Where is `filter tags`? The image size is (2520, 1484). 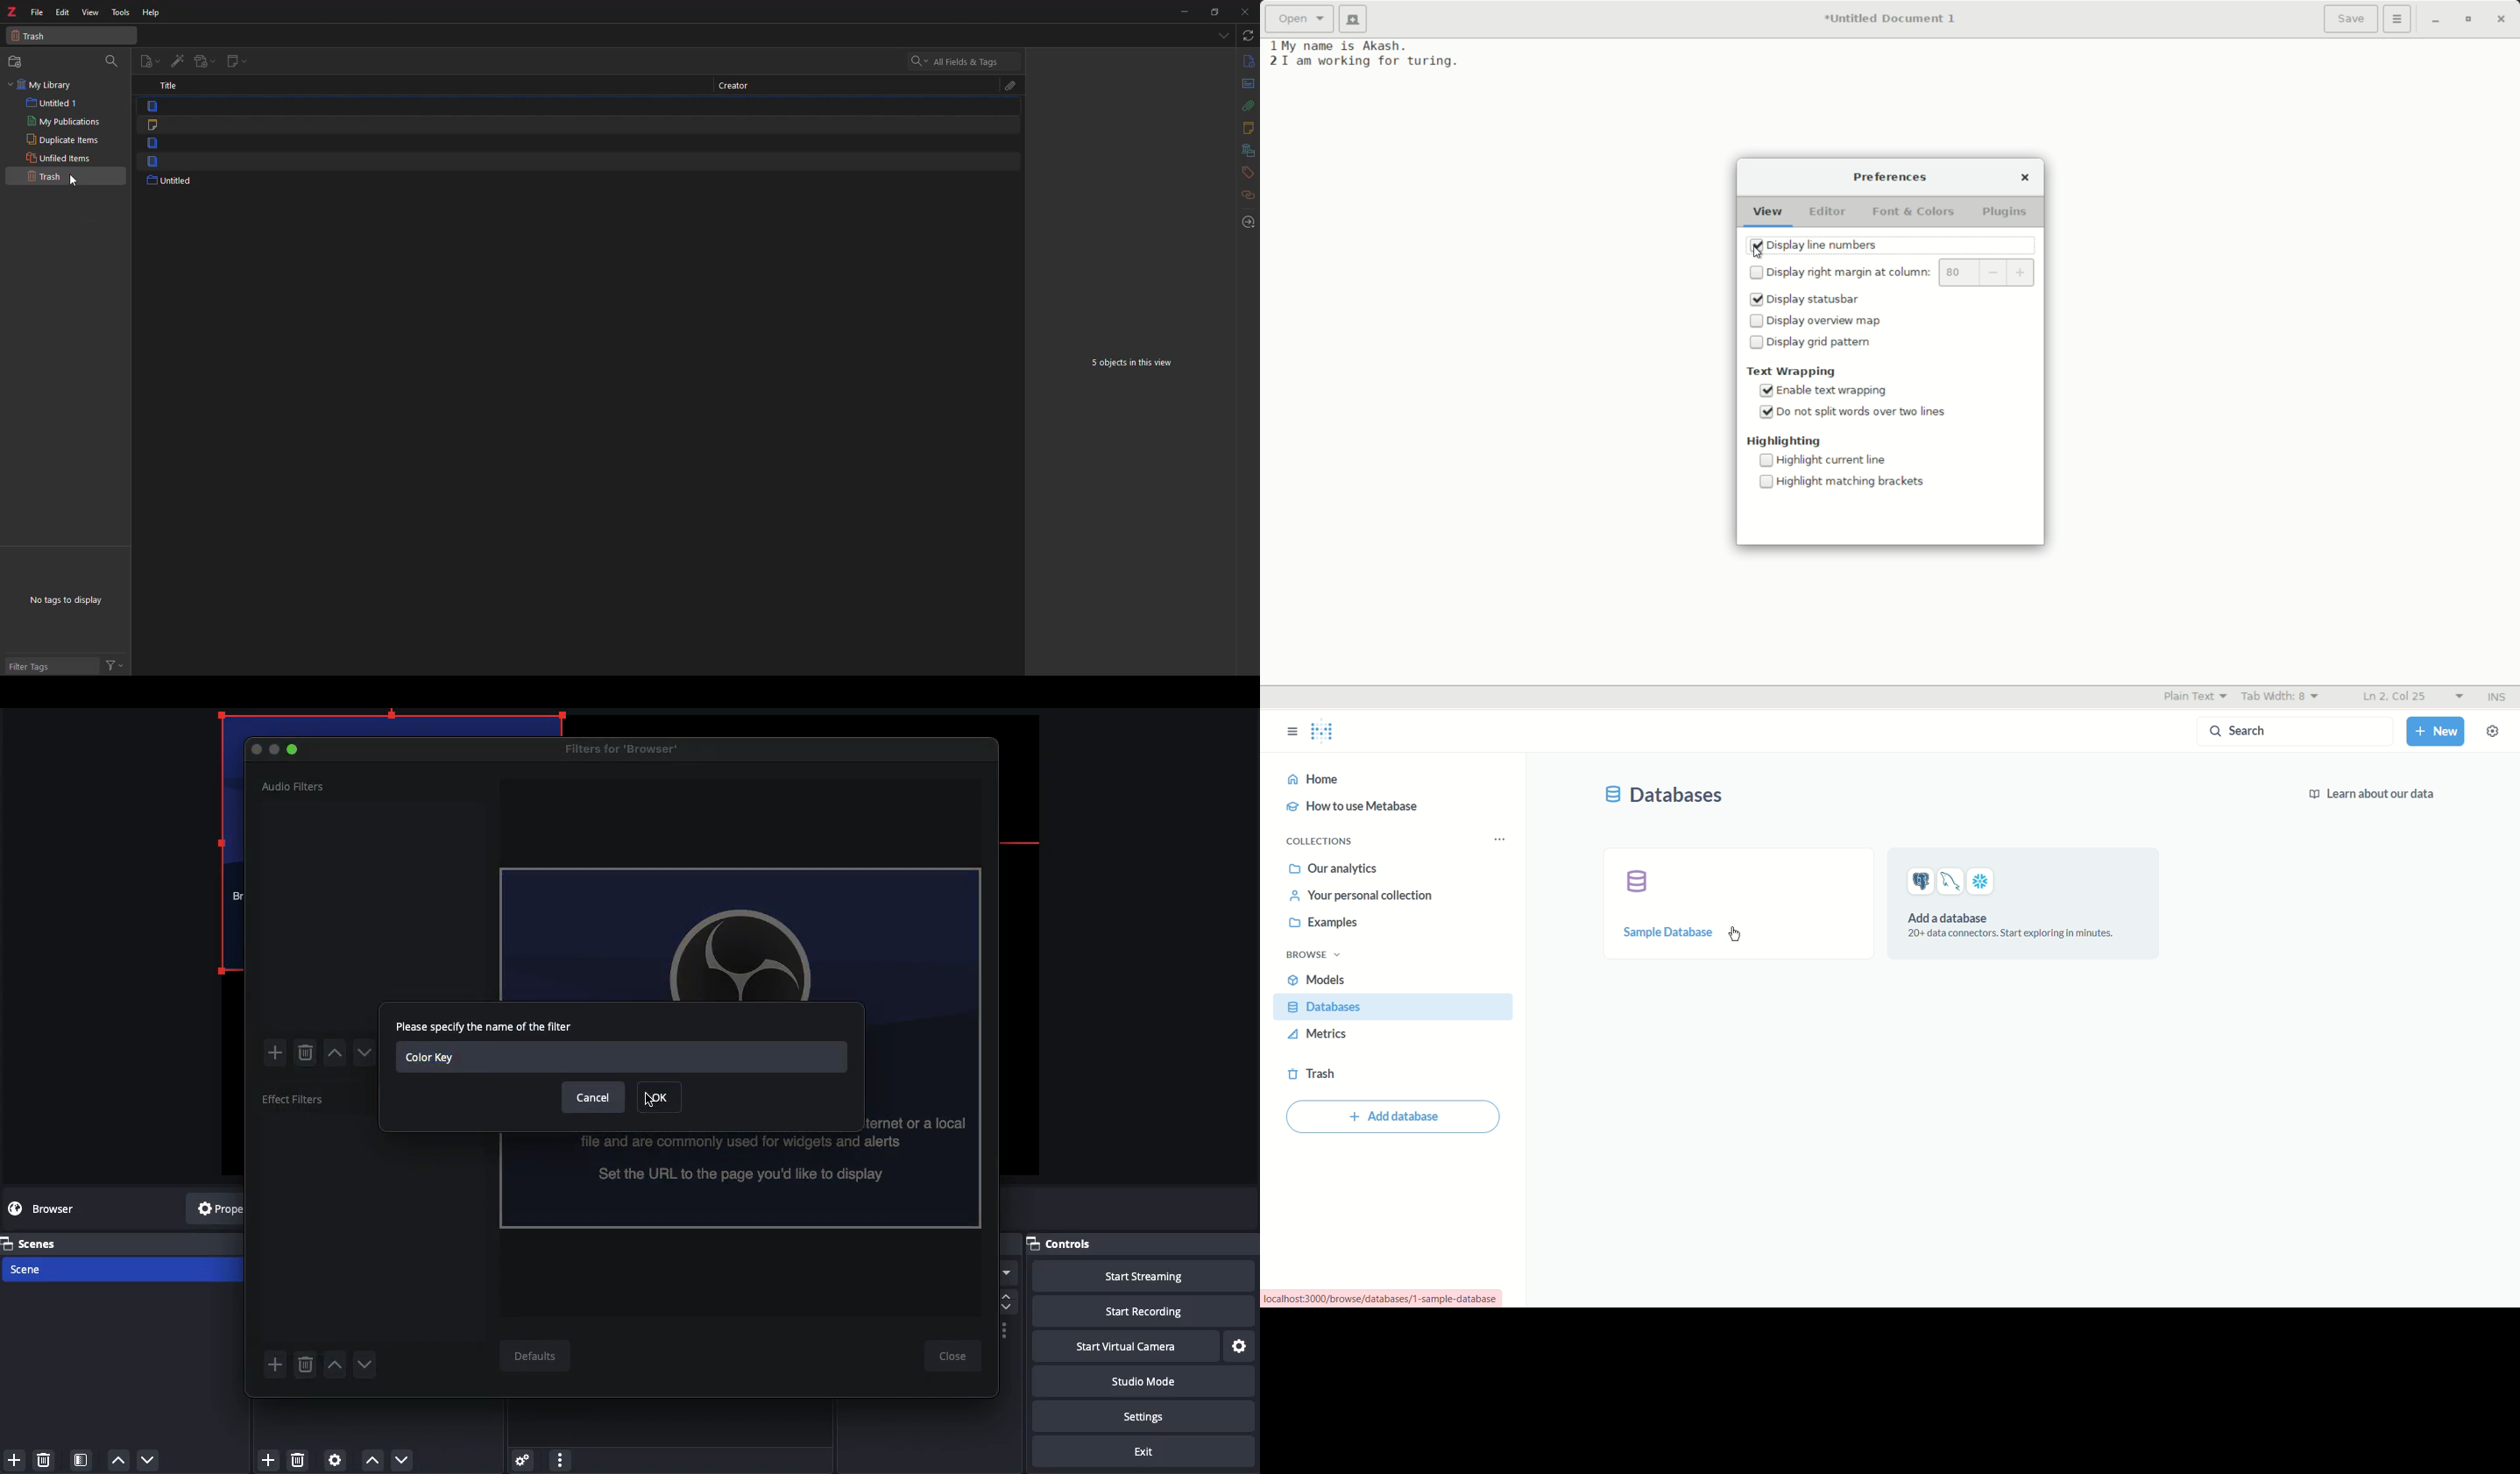
filter tags is located at coordinates (39, 666).